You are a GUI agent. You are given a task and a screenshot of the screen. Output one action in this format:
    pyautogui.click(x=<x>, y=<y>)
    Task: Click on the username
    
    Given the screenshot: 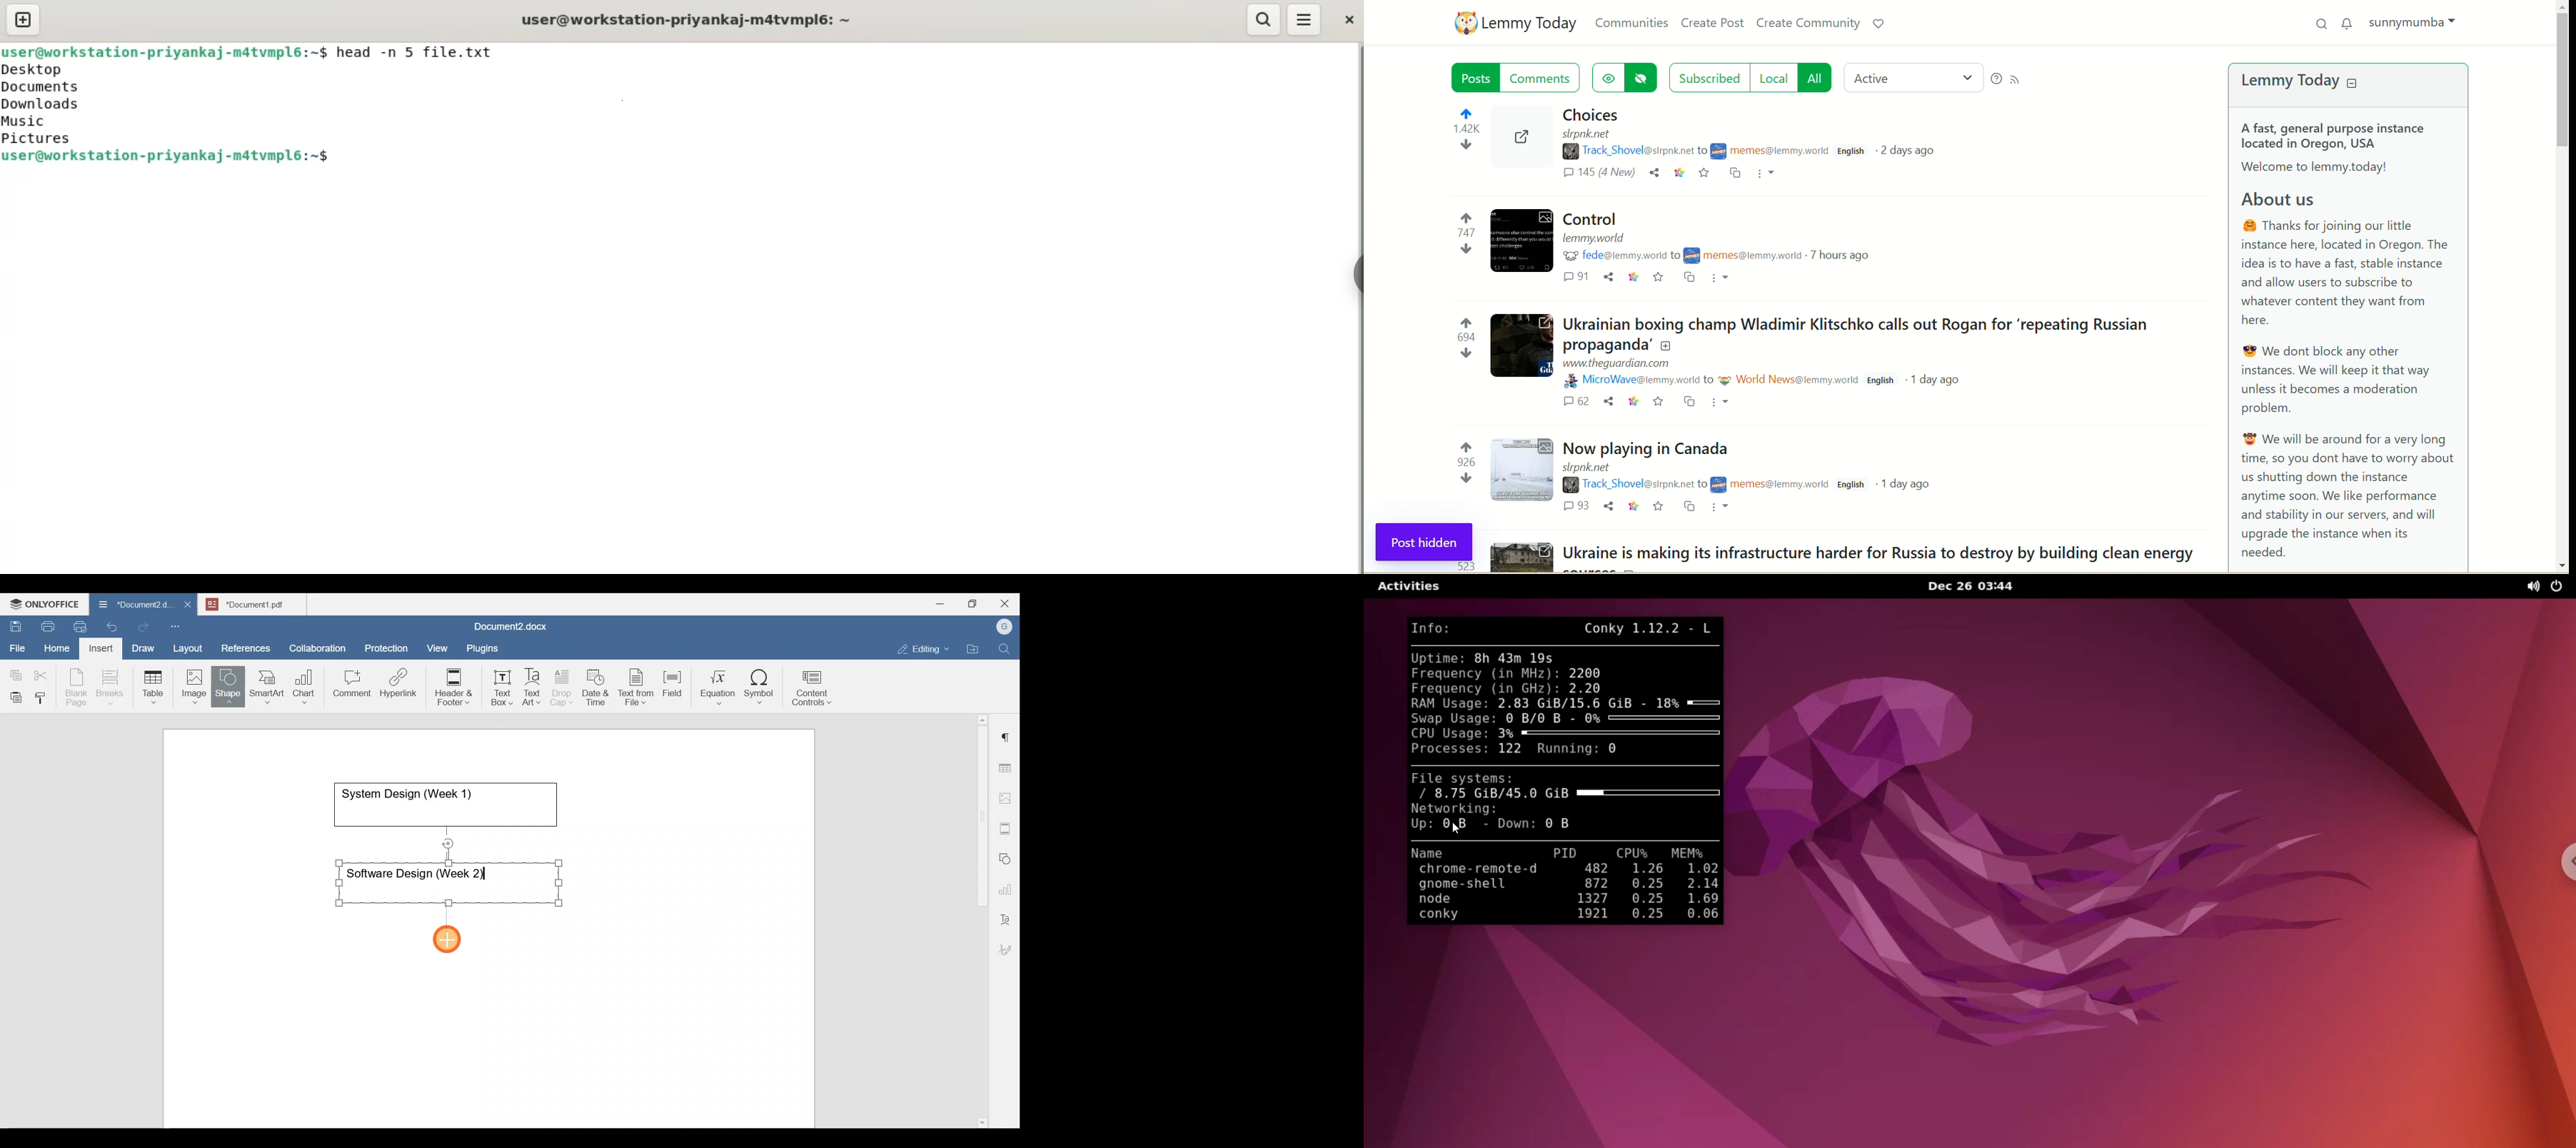 What is the action you would take?
    pyautogui.click(x=1637, y=381)
    